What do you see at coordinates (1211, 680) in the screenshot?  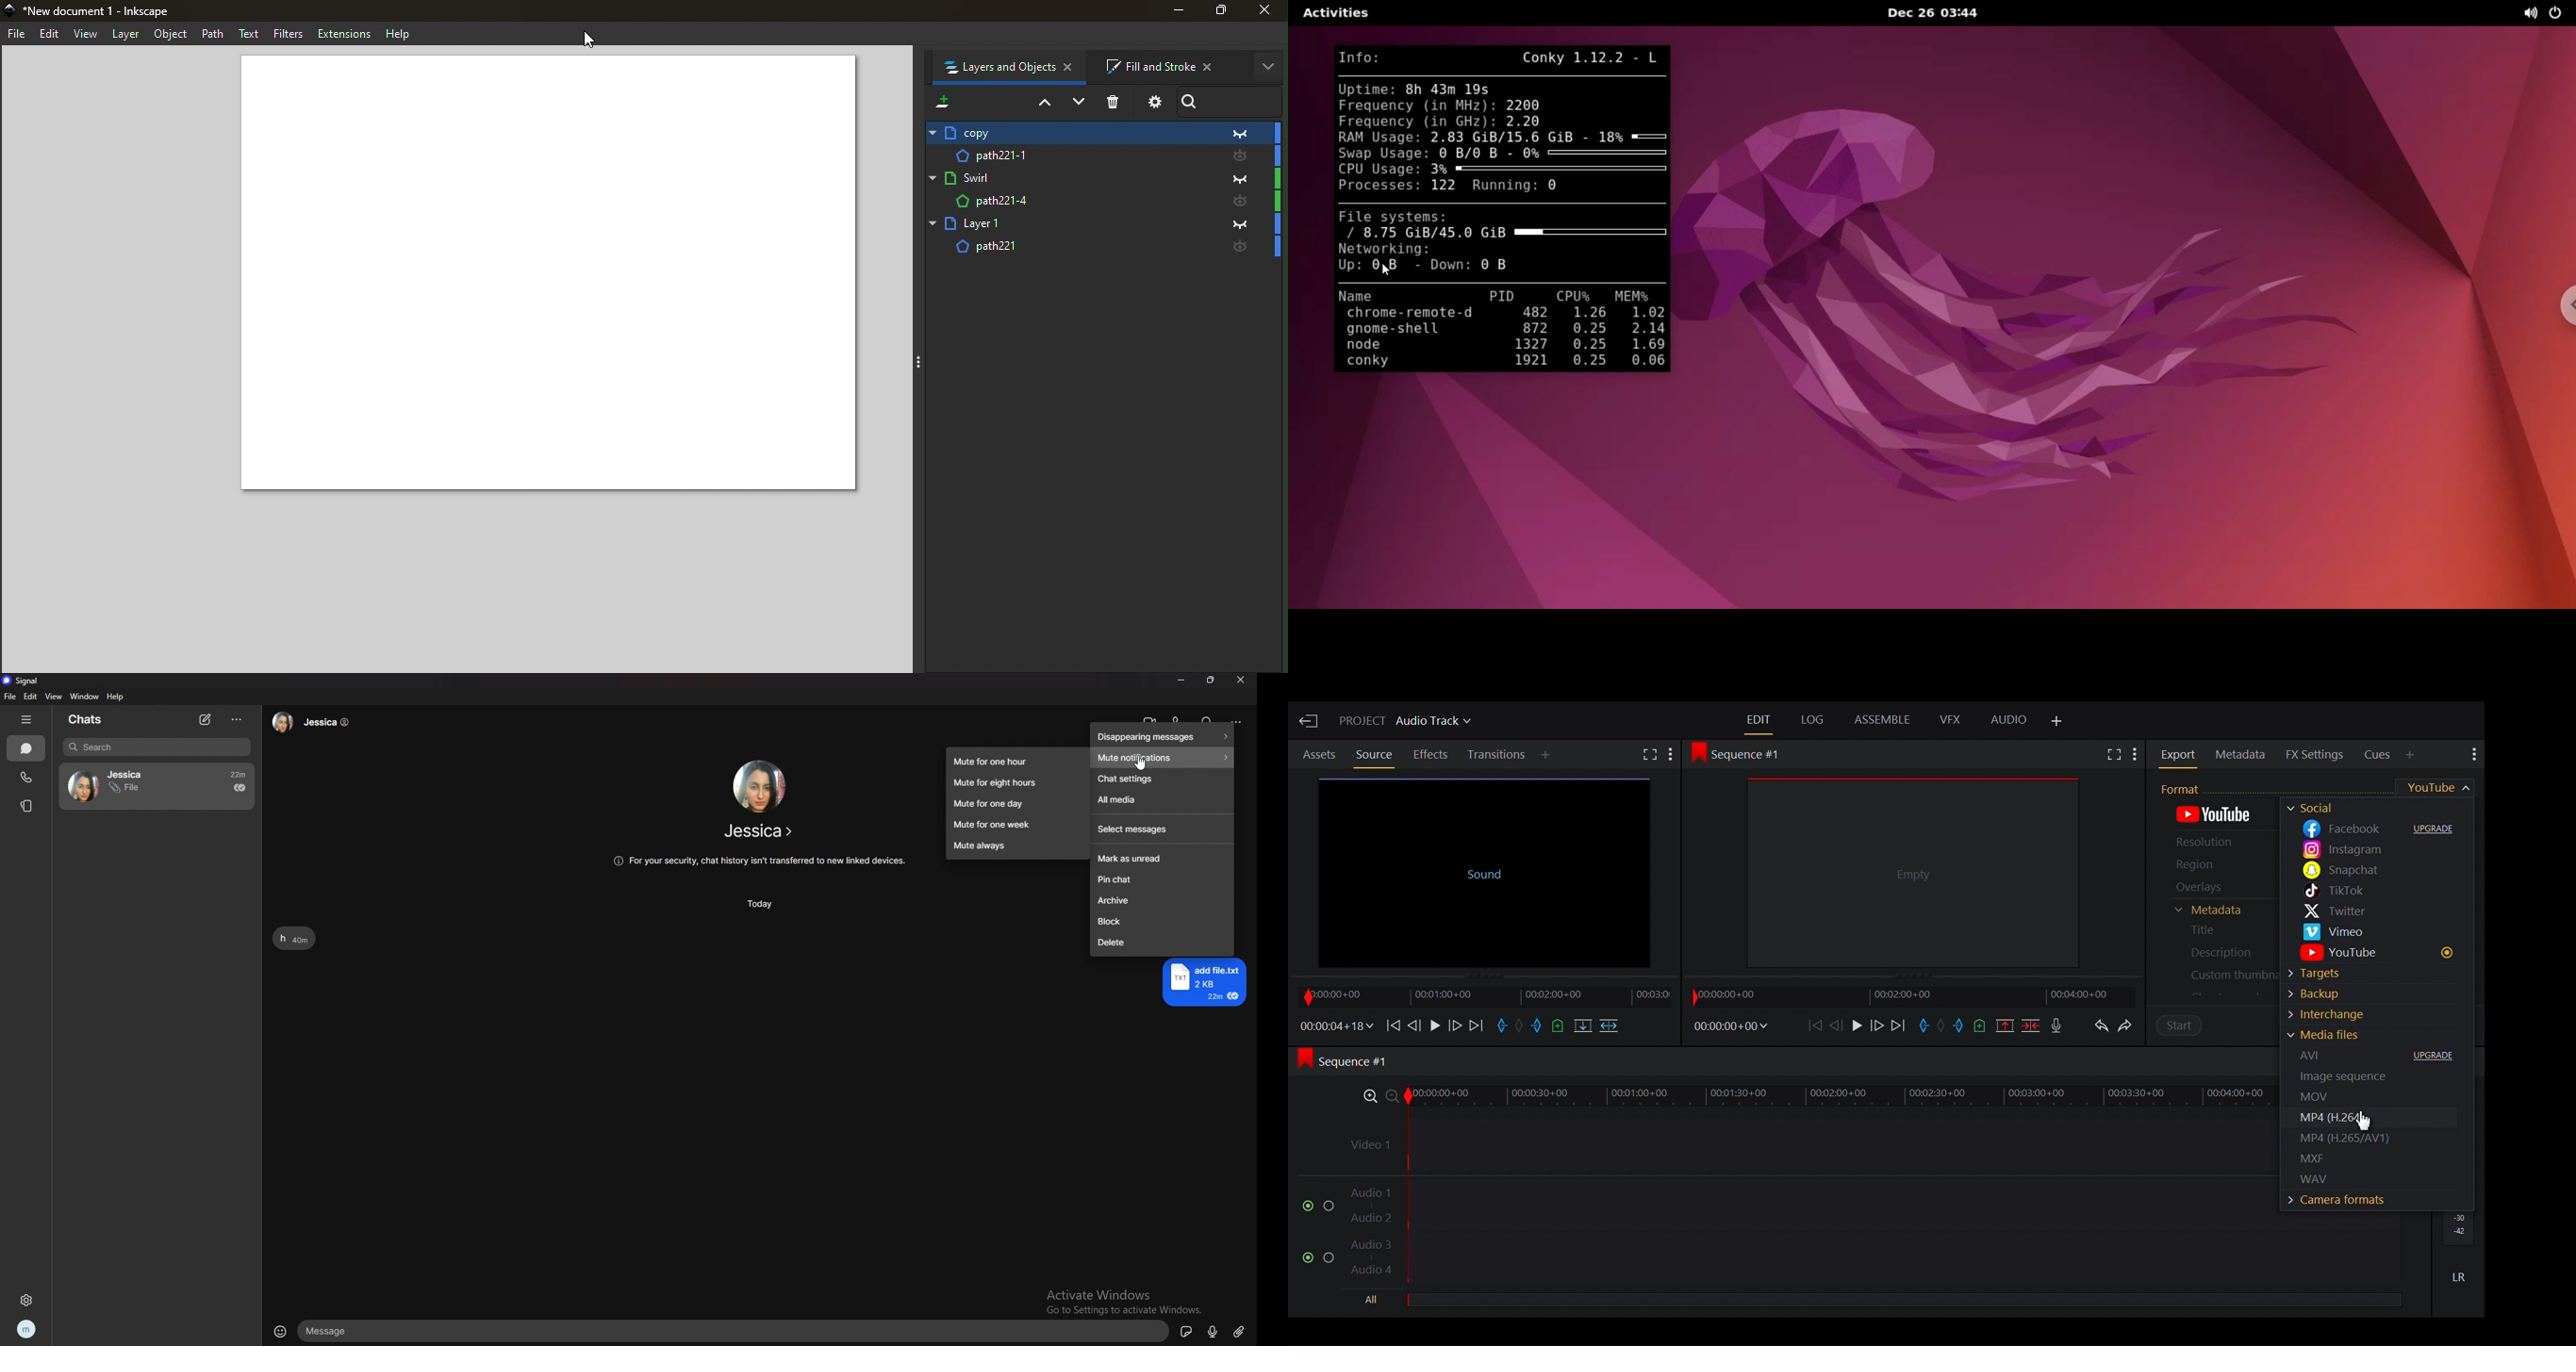 I see `resize` at bounding box center [1211, 680].